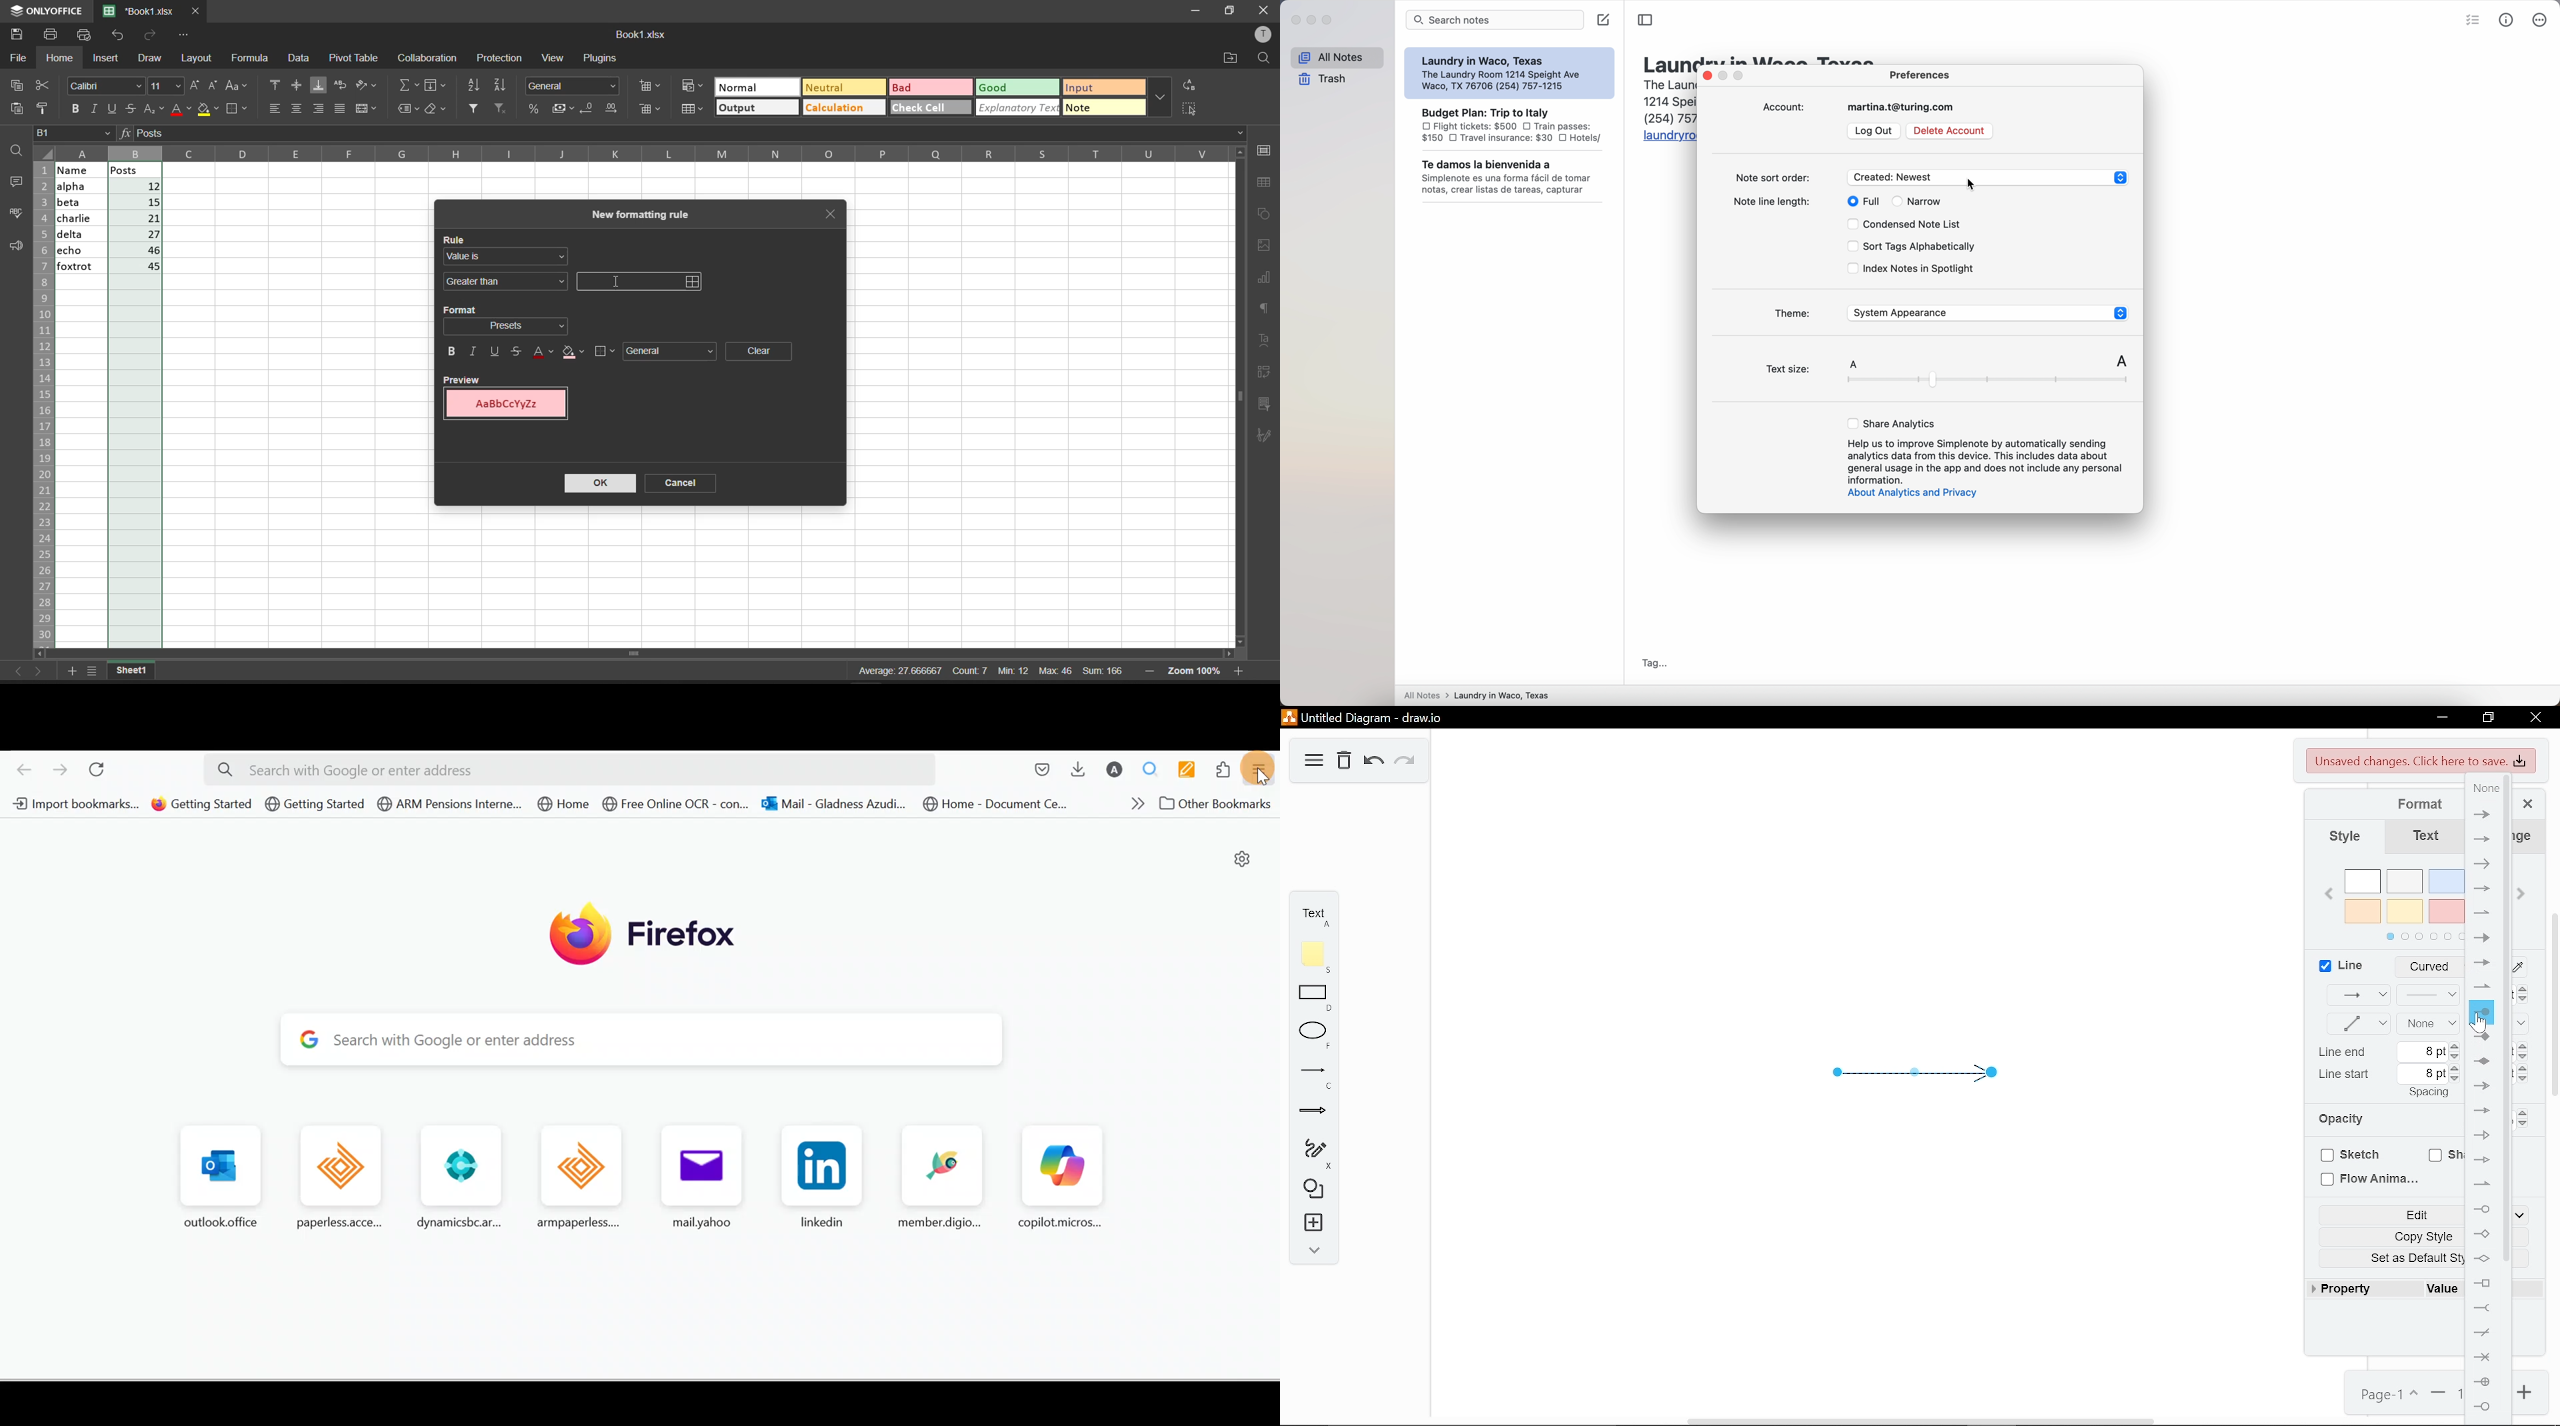 The image size is (2576, 1428). Describe the element at coordinates (1875, 131) in the screenshot. I see `log out` at that location.